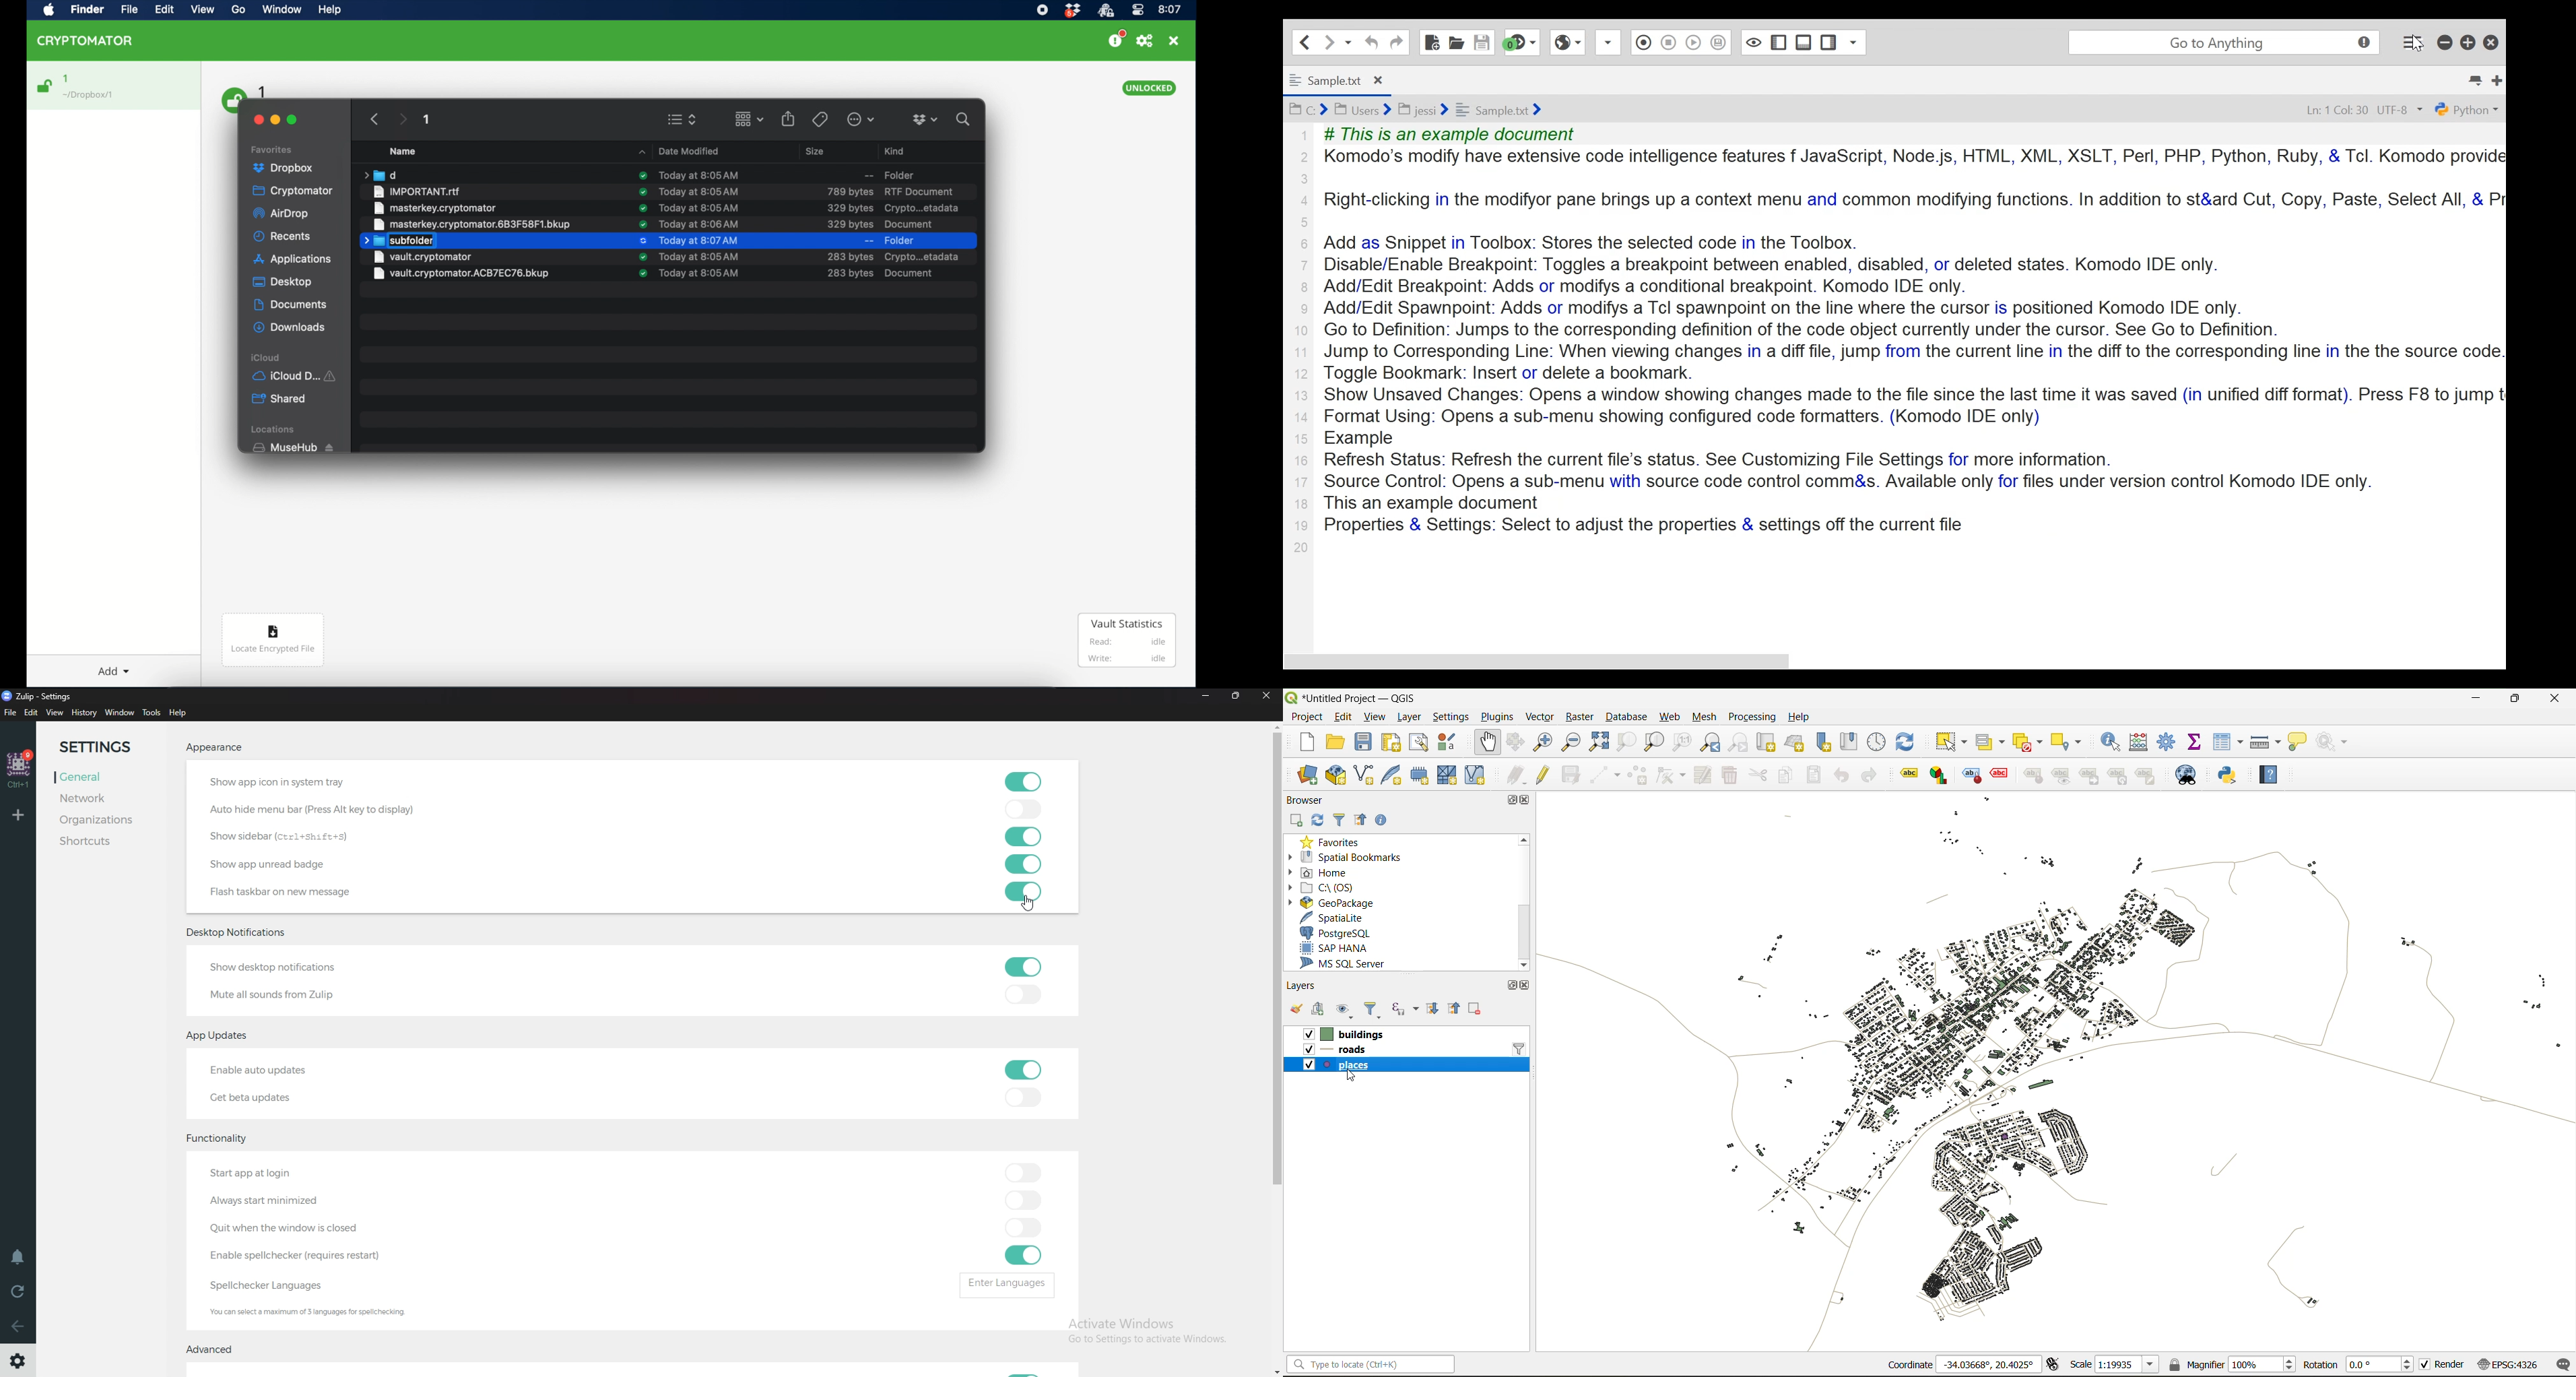 The image size is (2576, 1400). Describe the element at coordinates (1842, 40) in the screenshot. I see `Show specific Sidebar` at that location.